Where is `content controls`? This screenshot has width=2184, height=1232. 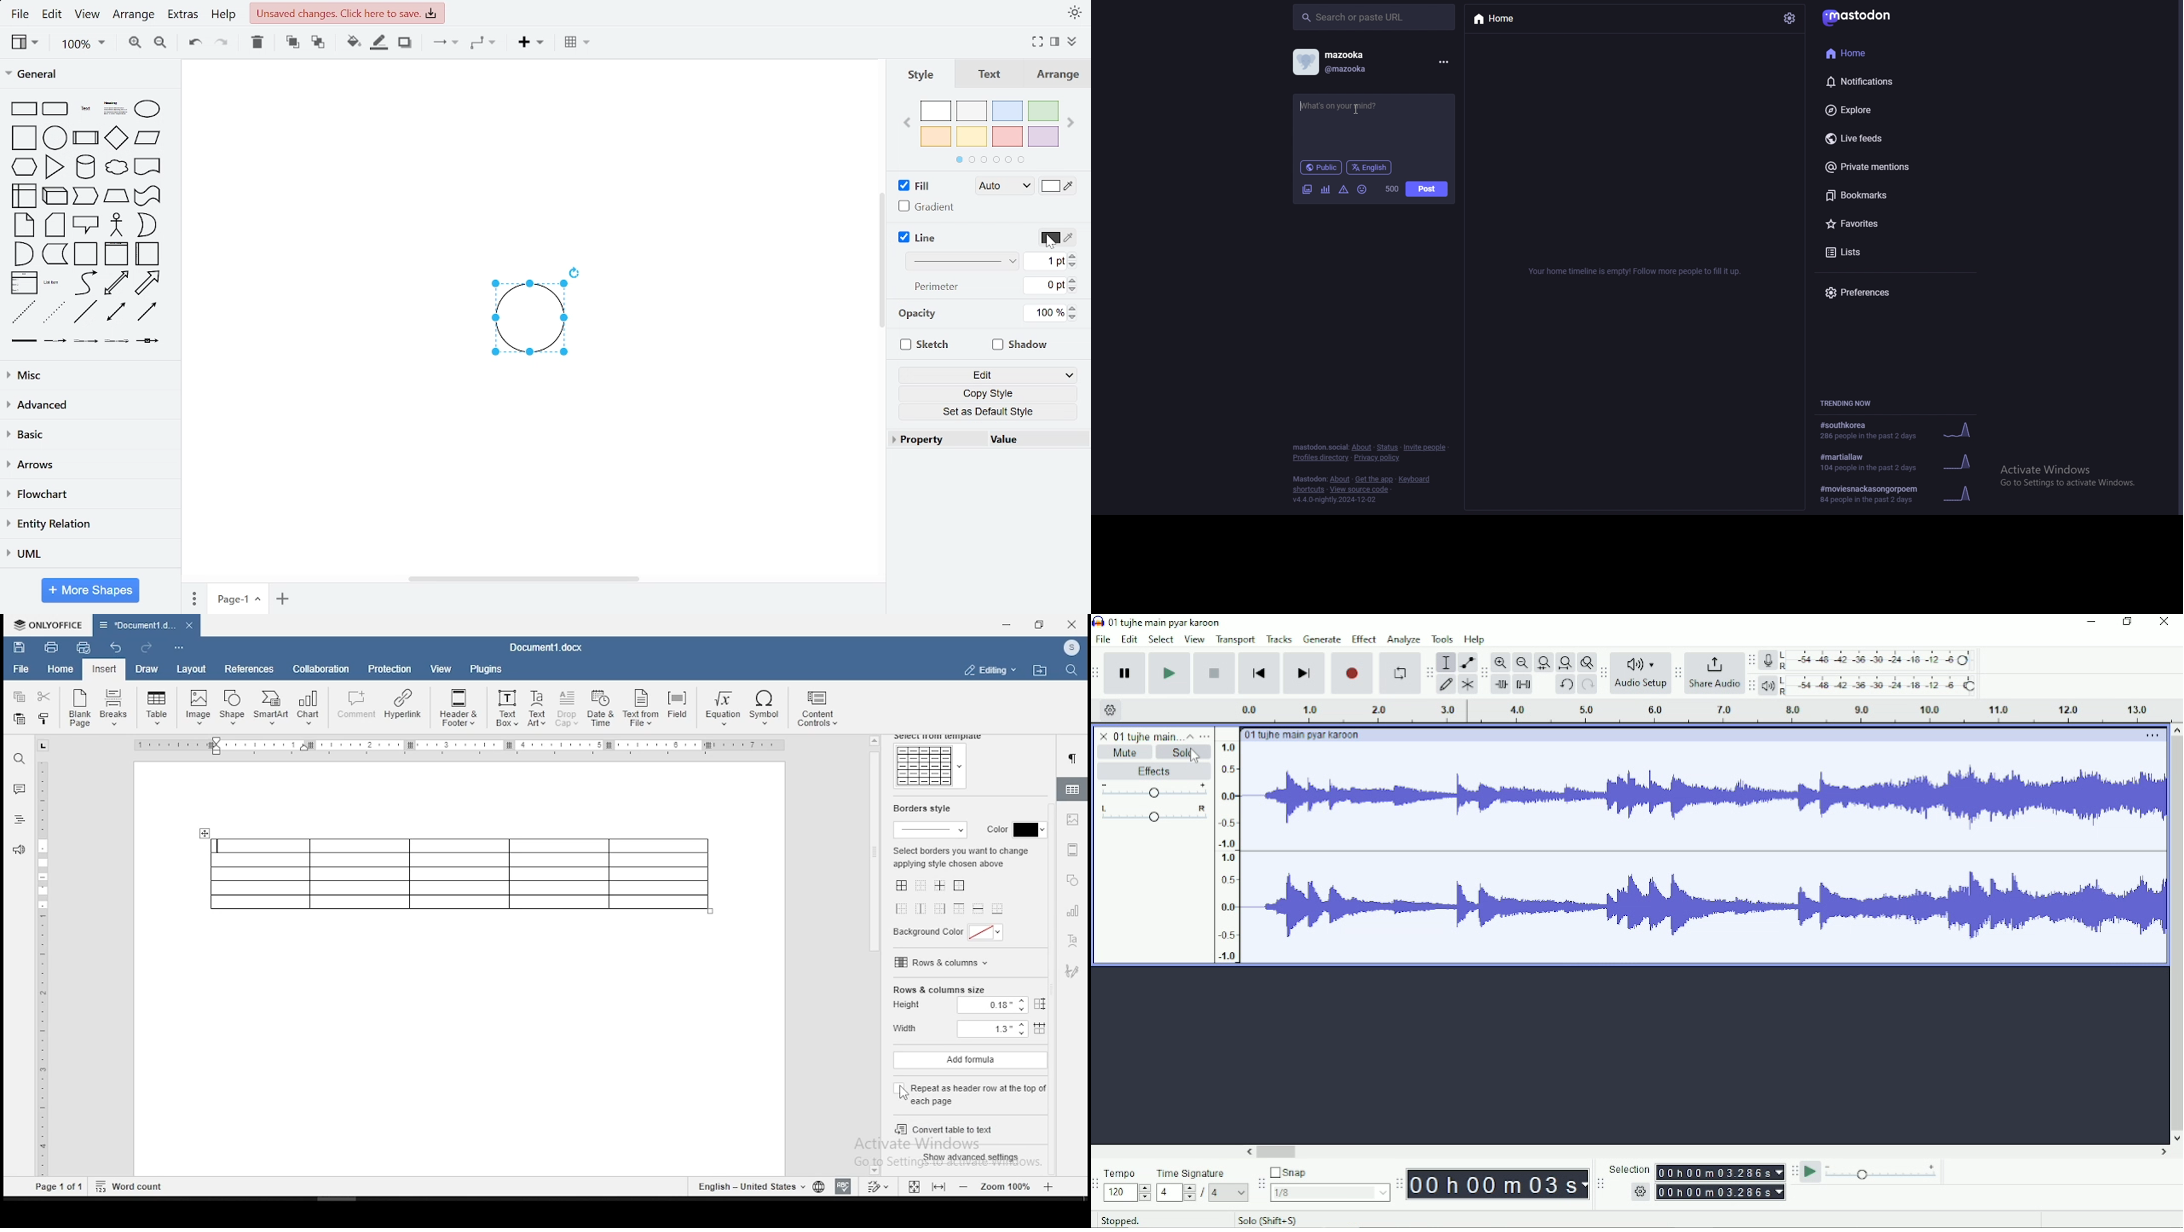
content controls is located at coordinates (821, 710).